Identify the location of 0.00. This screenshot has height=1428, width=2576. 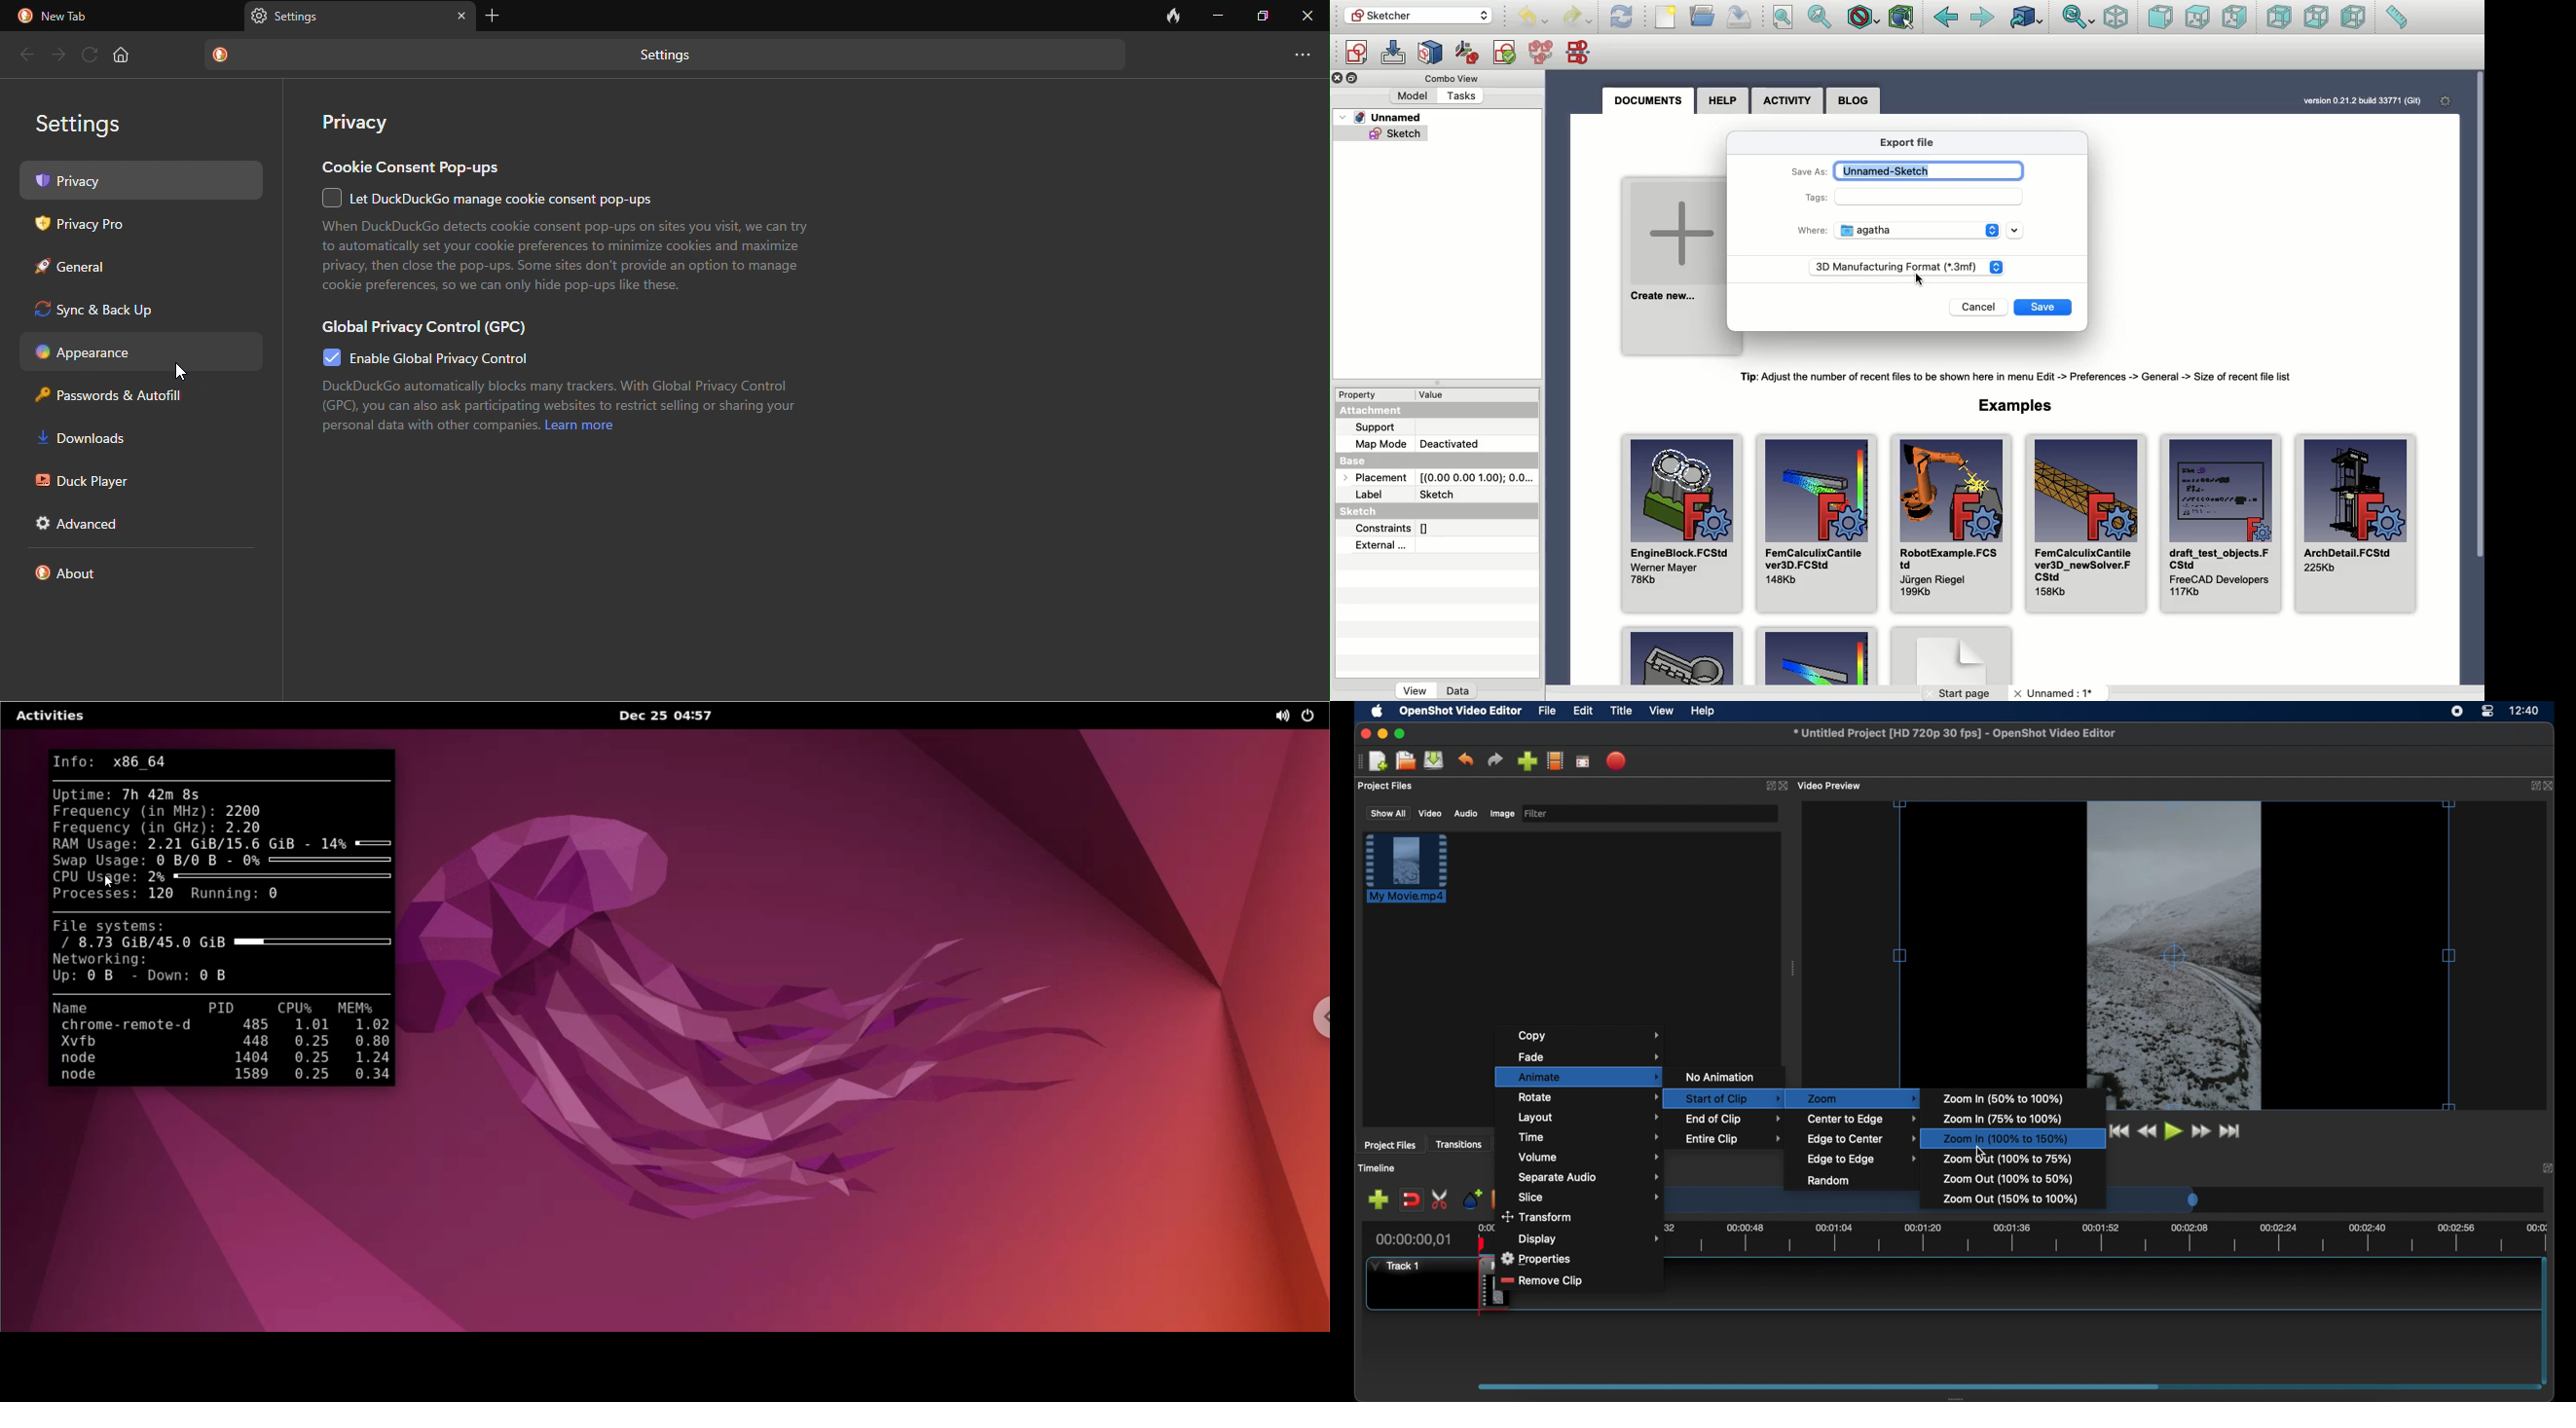
(1483, 1227).